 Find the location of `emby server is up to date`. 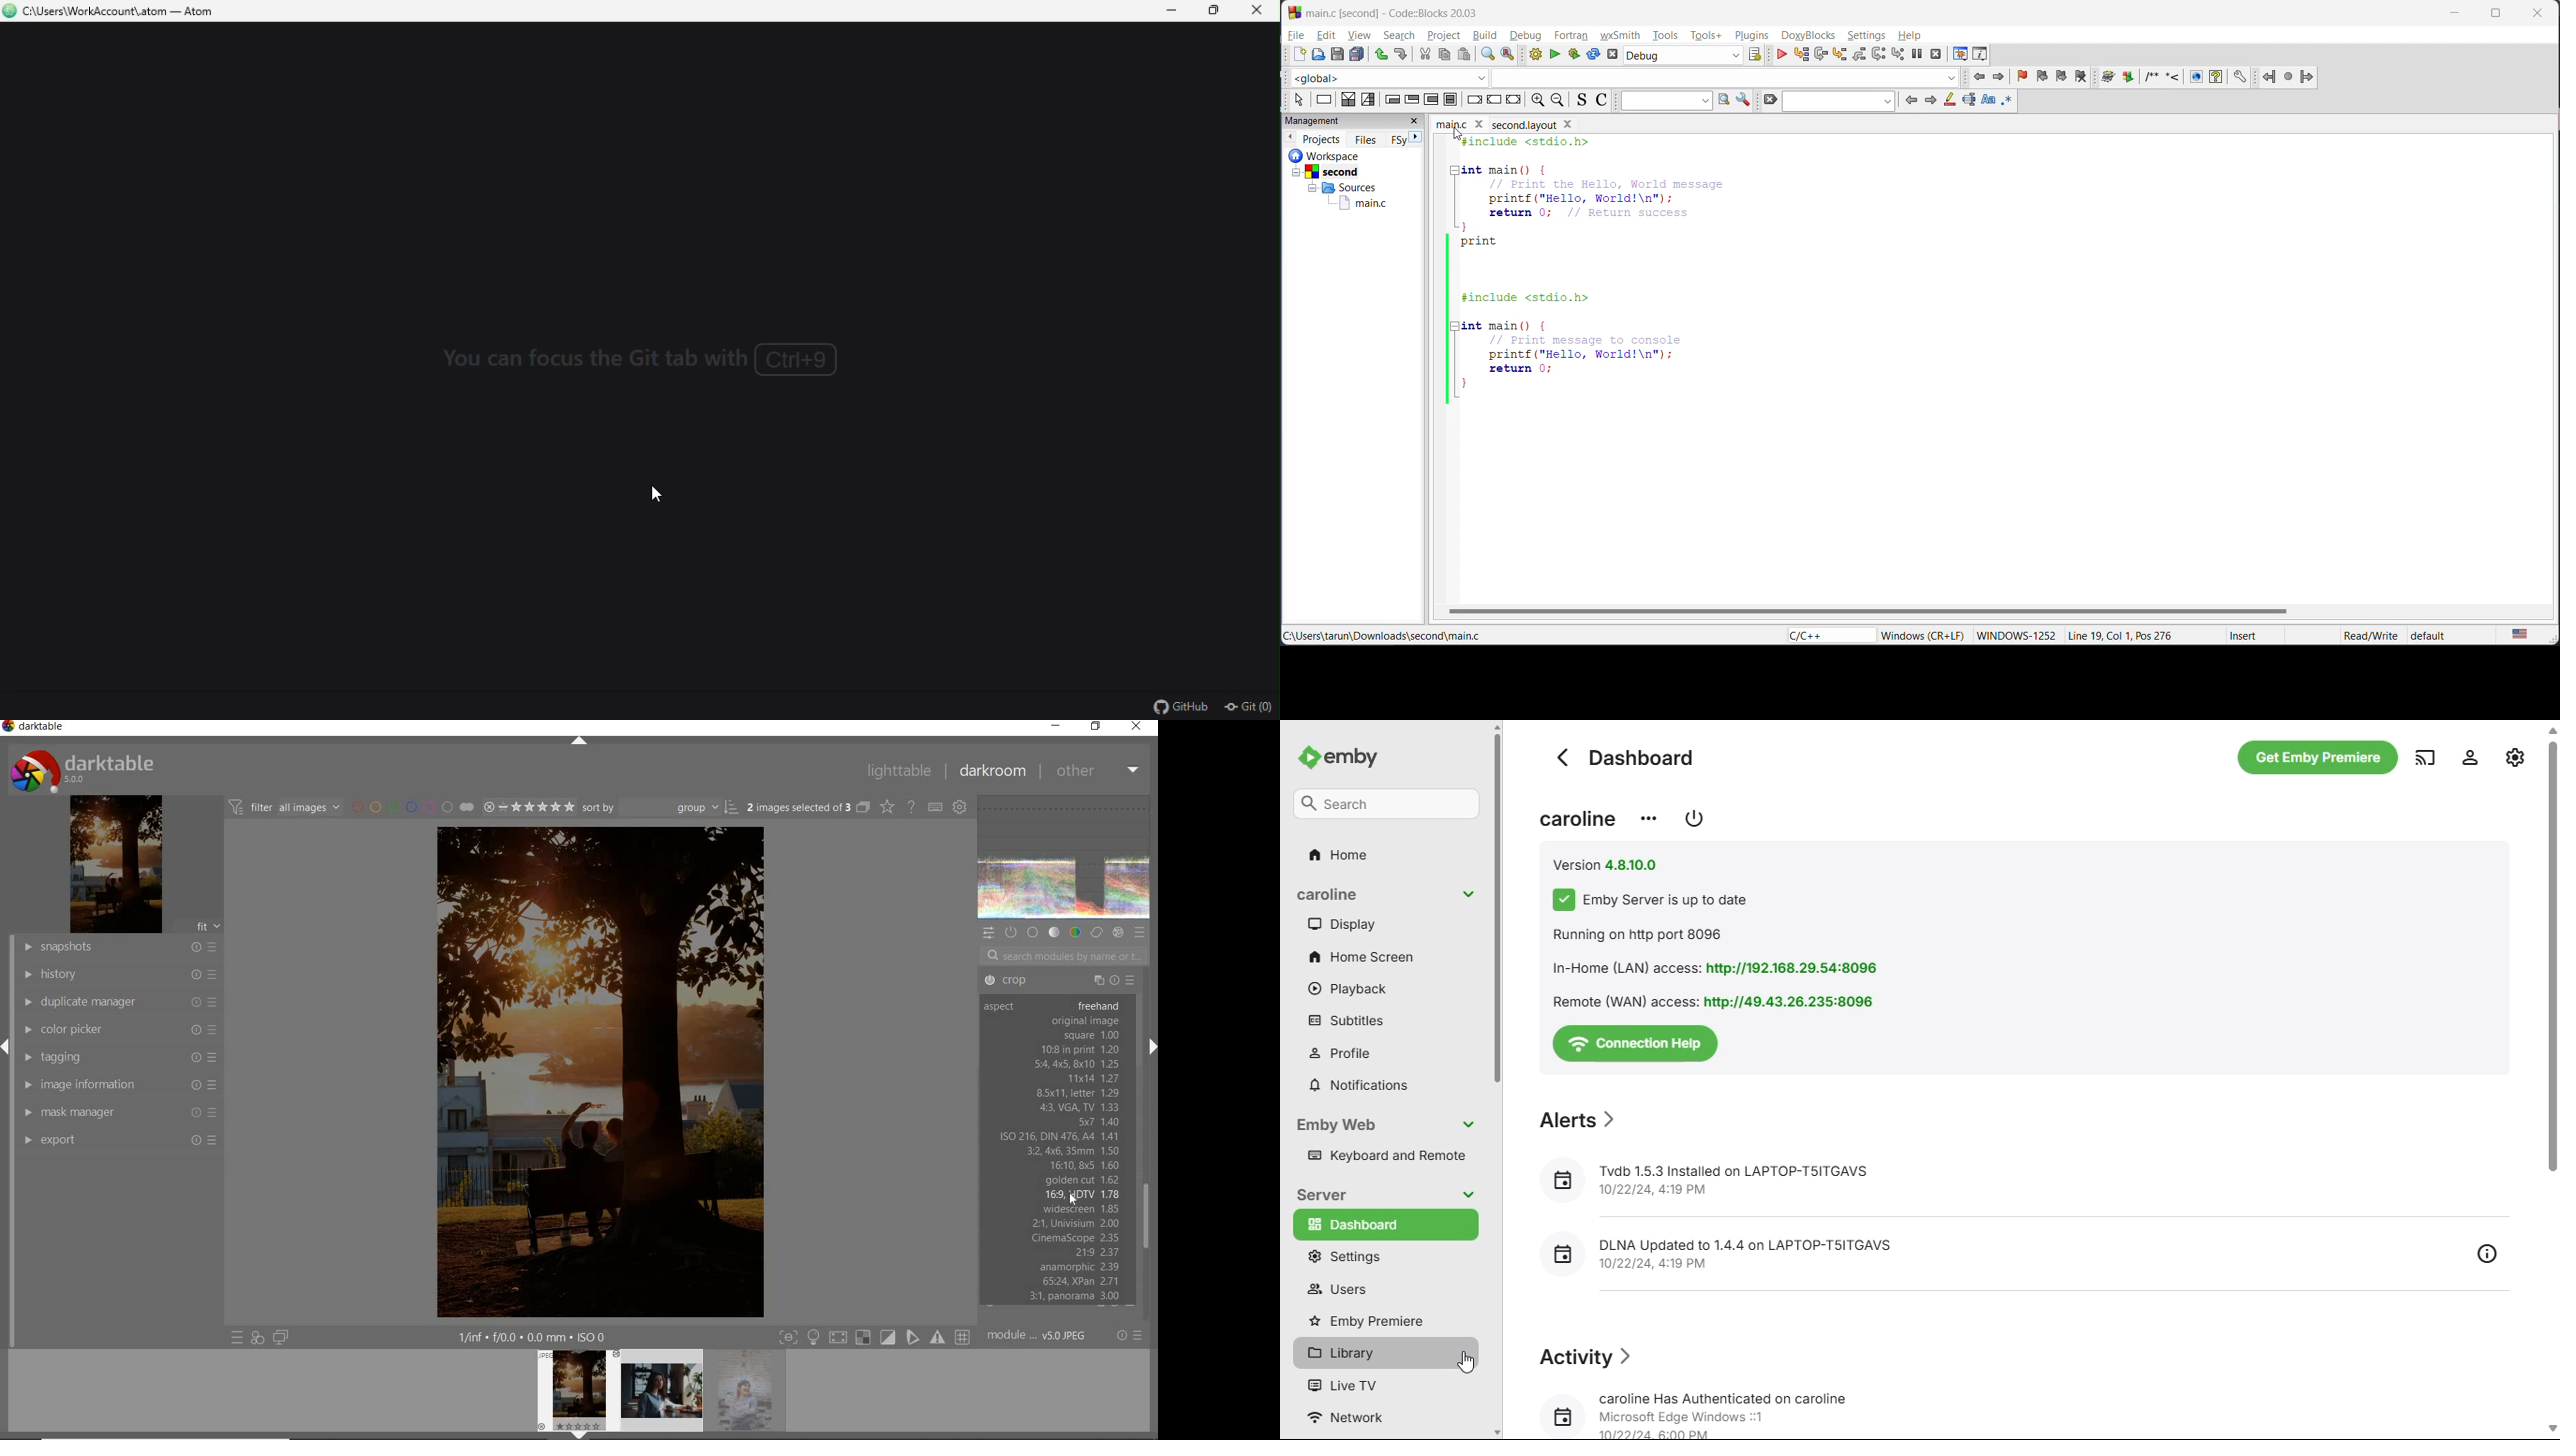

emby server is up to date is located at coordinates (1666, 901).